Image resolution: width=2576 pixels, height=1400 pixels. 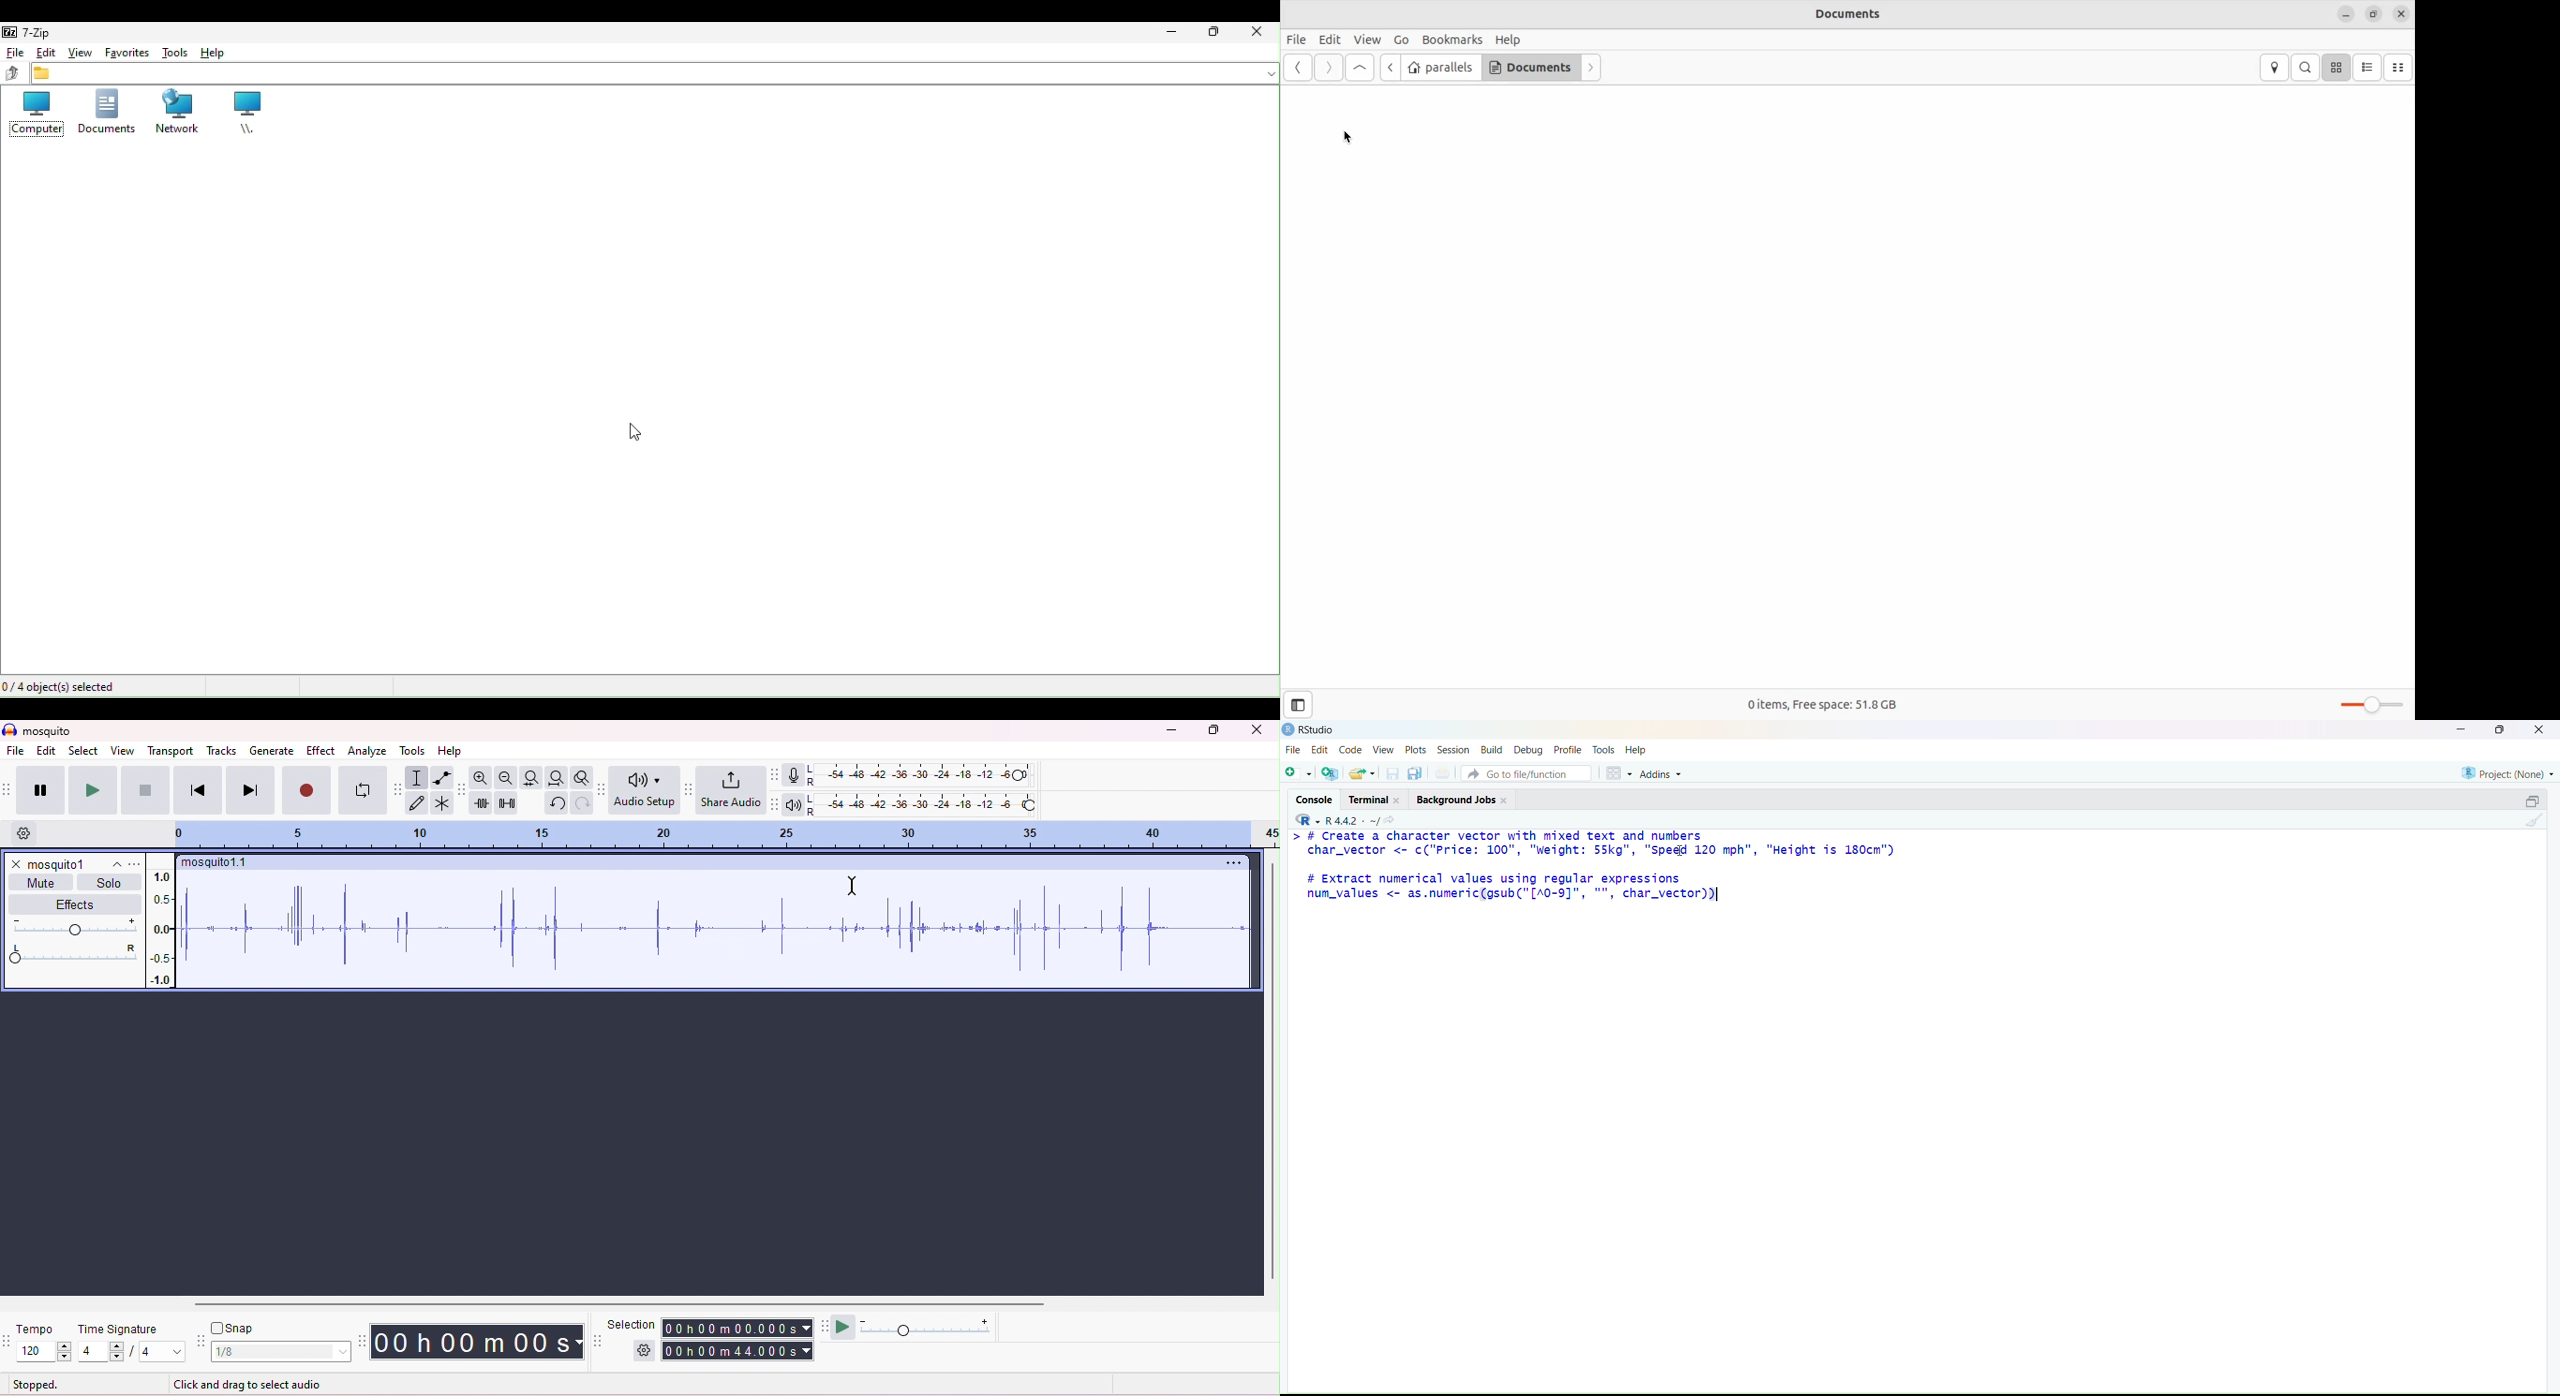 What do you see at coordinates (1315, 800) in the screenshot?
I see `cosole` at bounding box center [1315, 800].